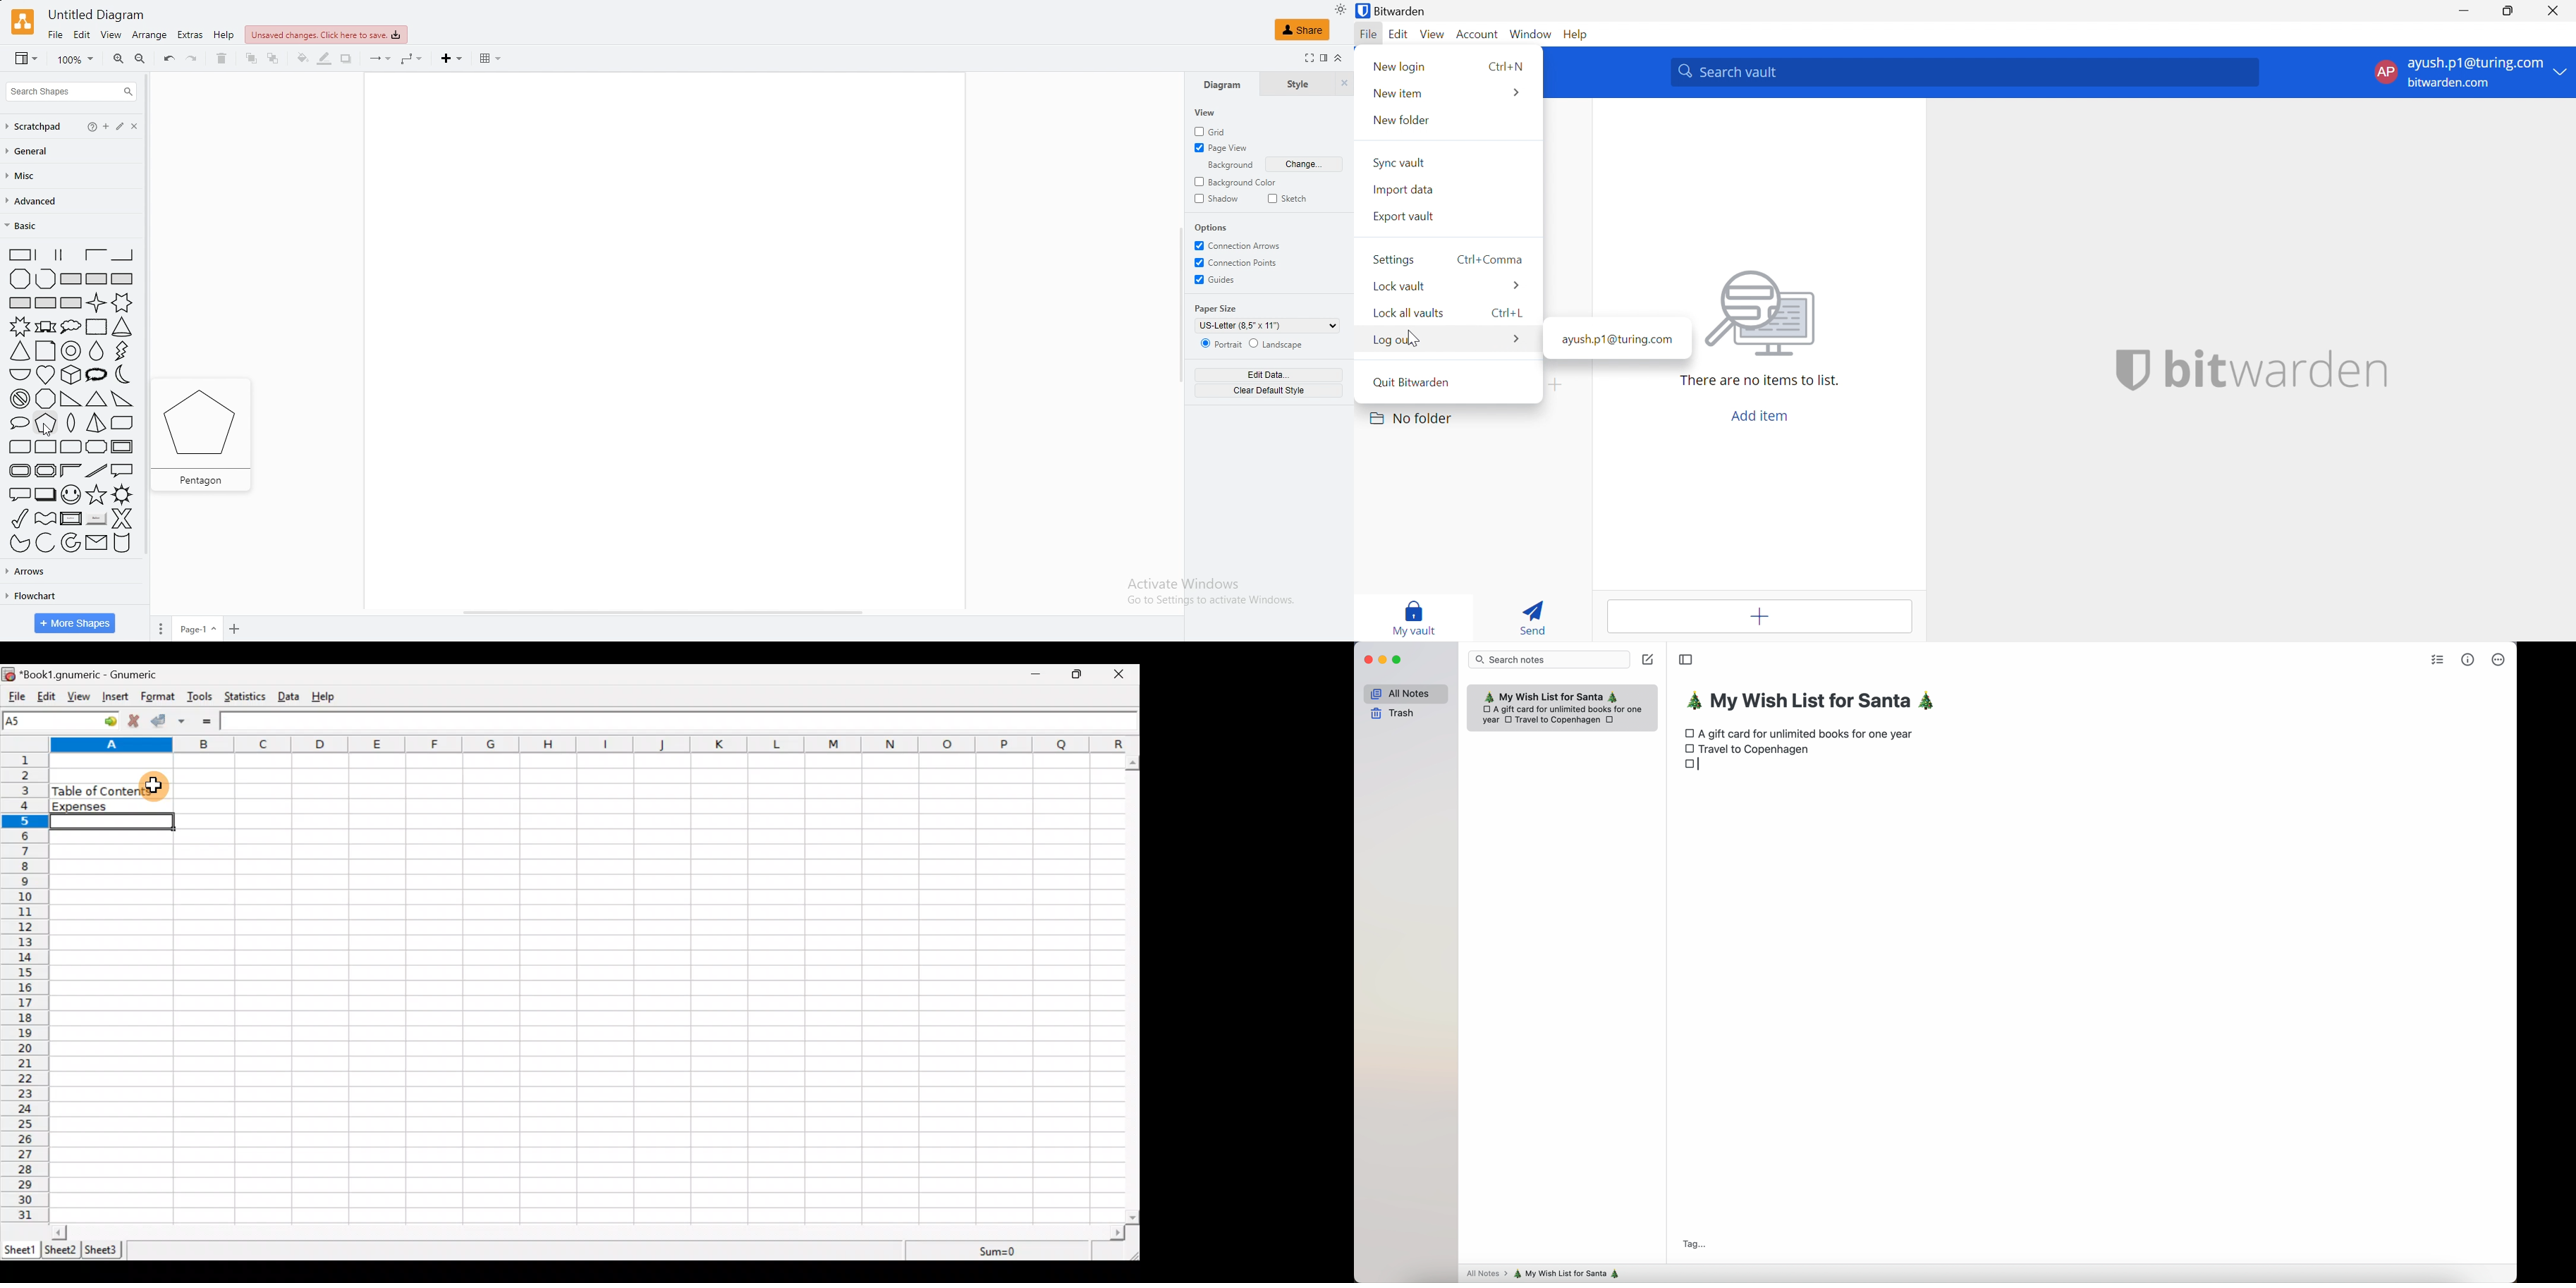 This screenshot has height=1288, width=2576. Describe the element at coordinates (148, 126) in the screenshot. I see `close` at that location.